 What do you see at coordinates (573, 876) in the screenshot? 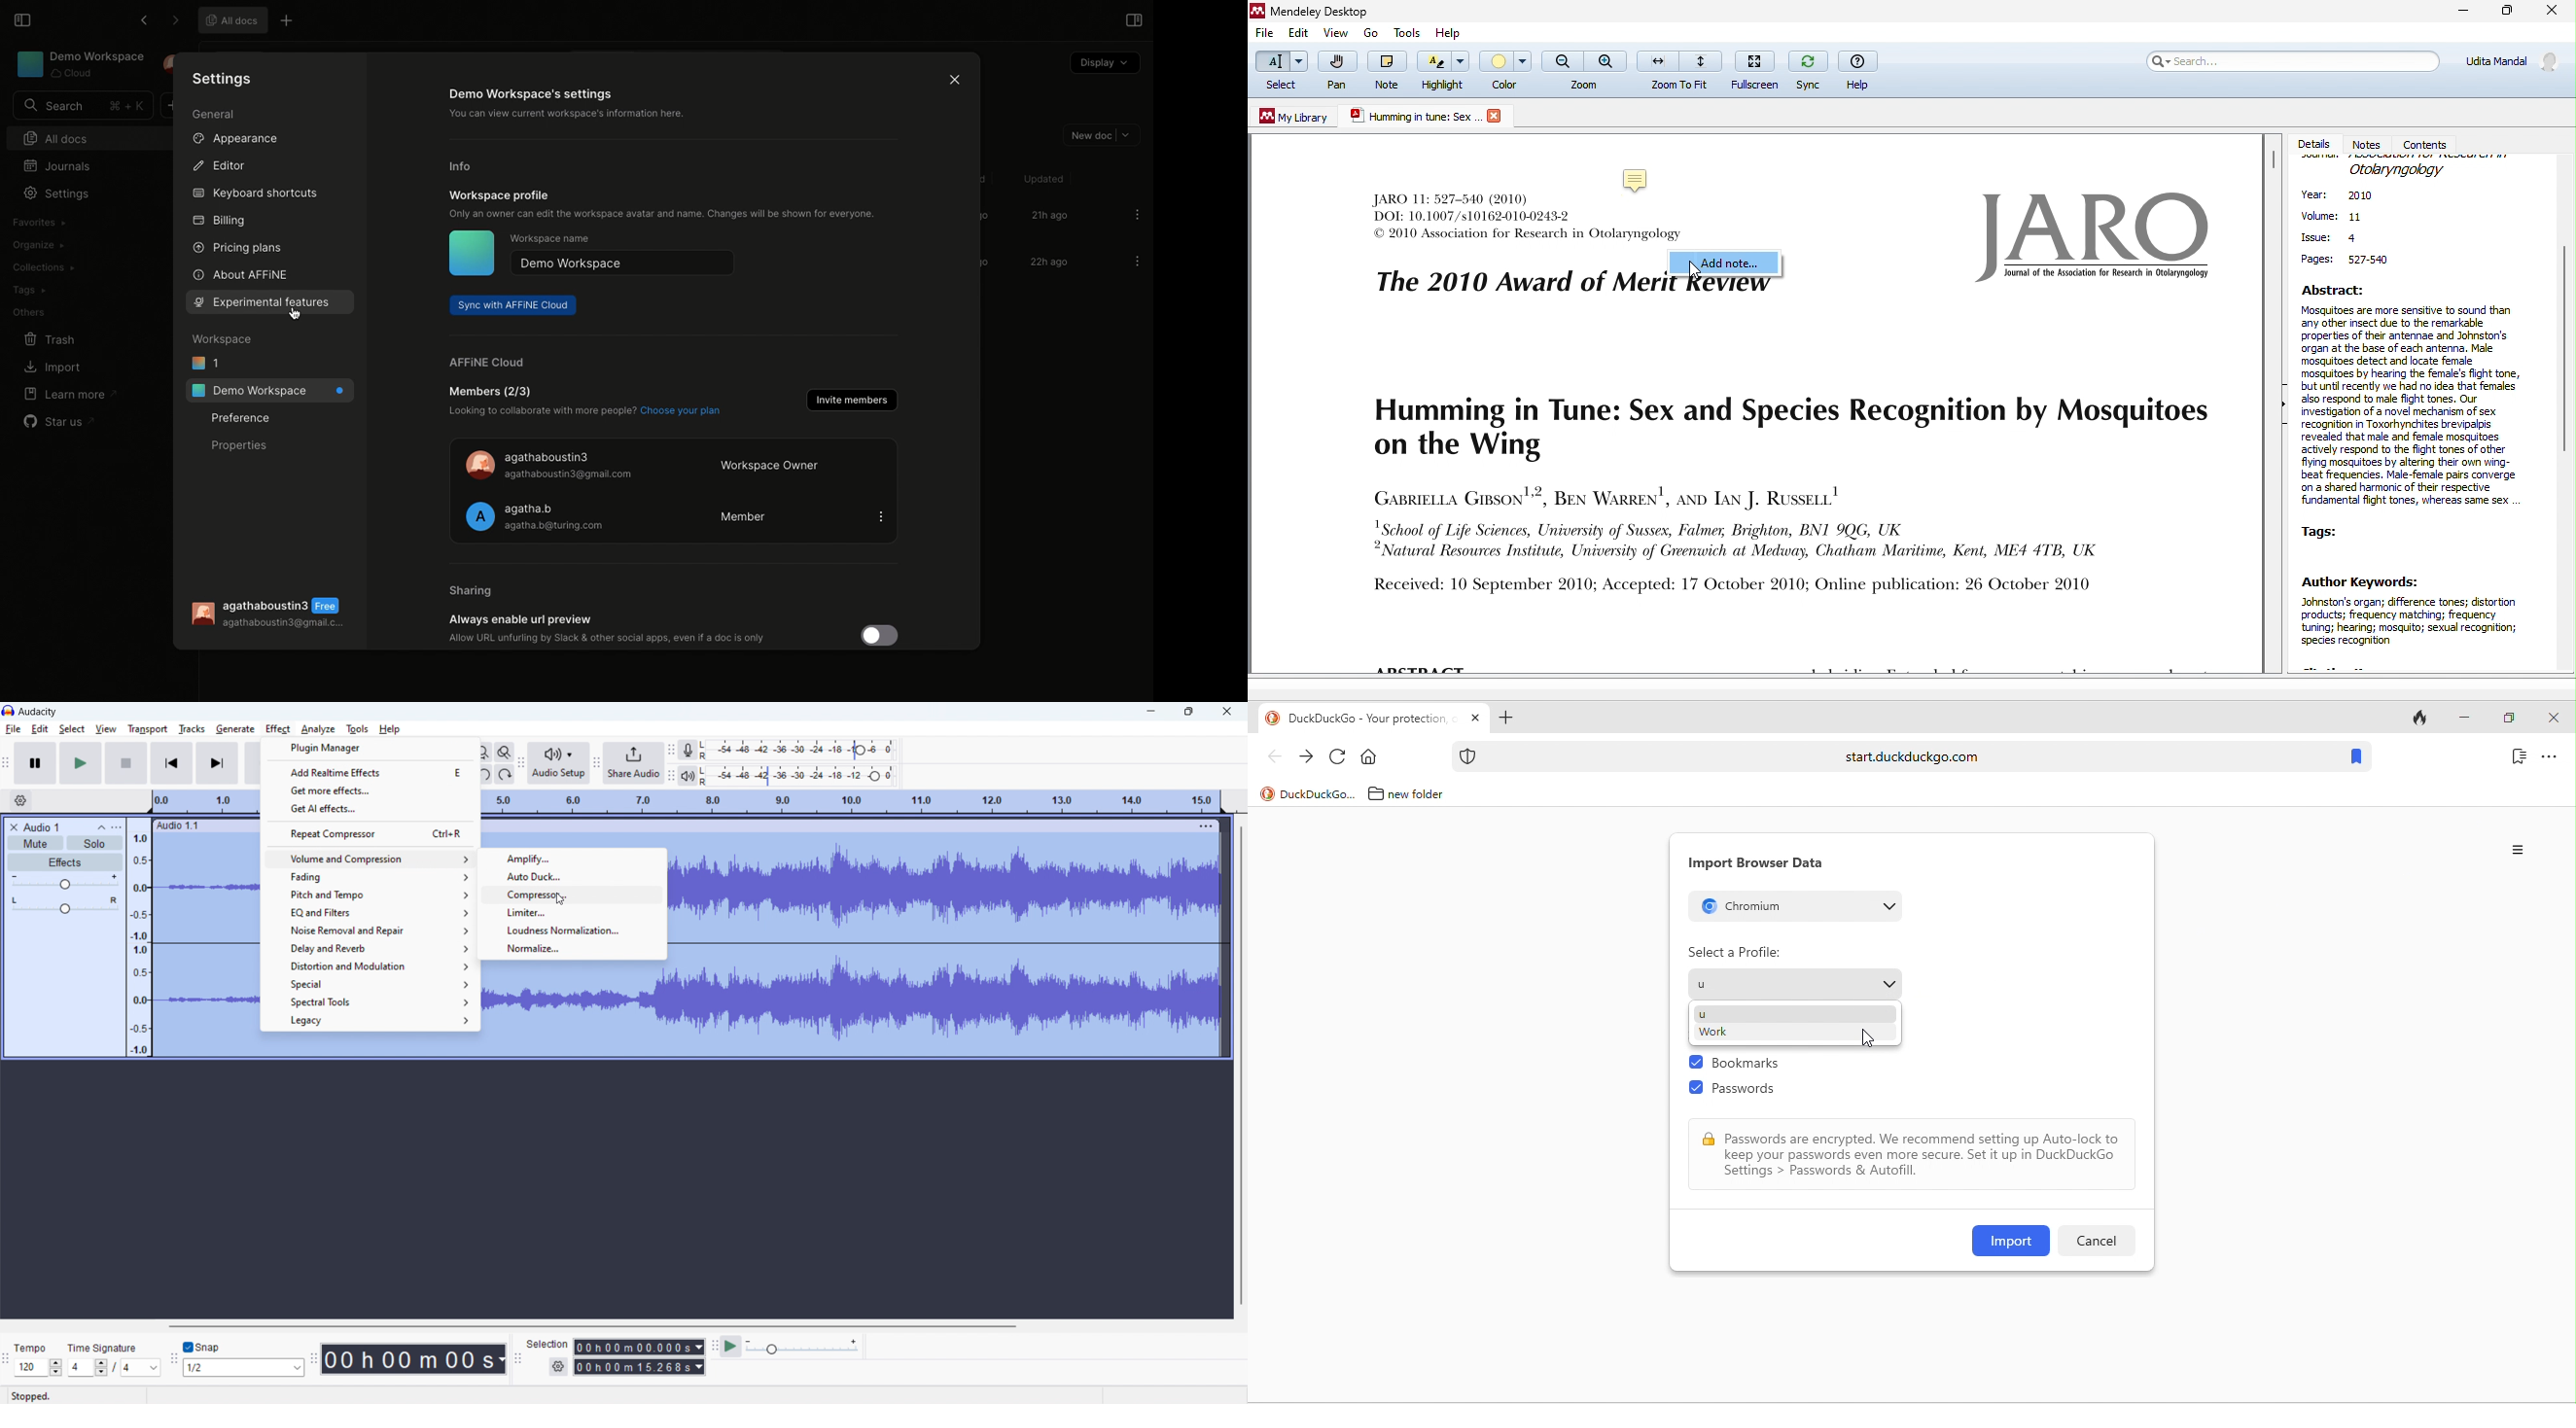
I see `auto duck` at bounding box center [573, 876].